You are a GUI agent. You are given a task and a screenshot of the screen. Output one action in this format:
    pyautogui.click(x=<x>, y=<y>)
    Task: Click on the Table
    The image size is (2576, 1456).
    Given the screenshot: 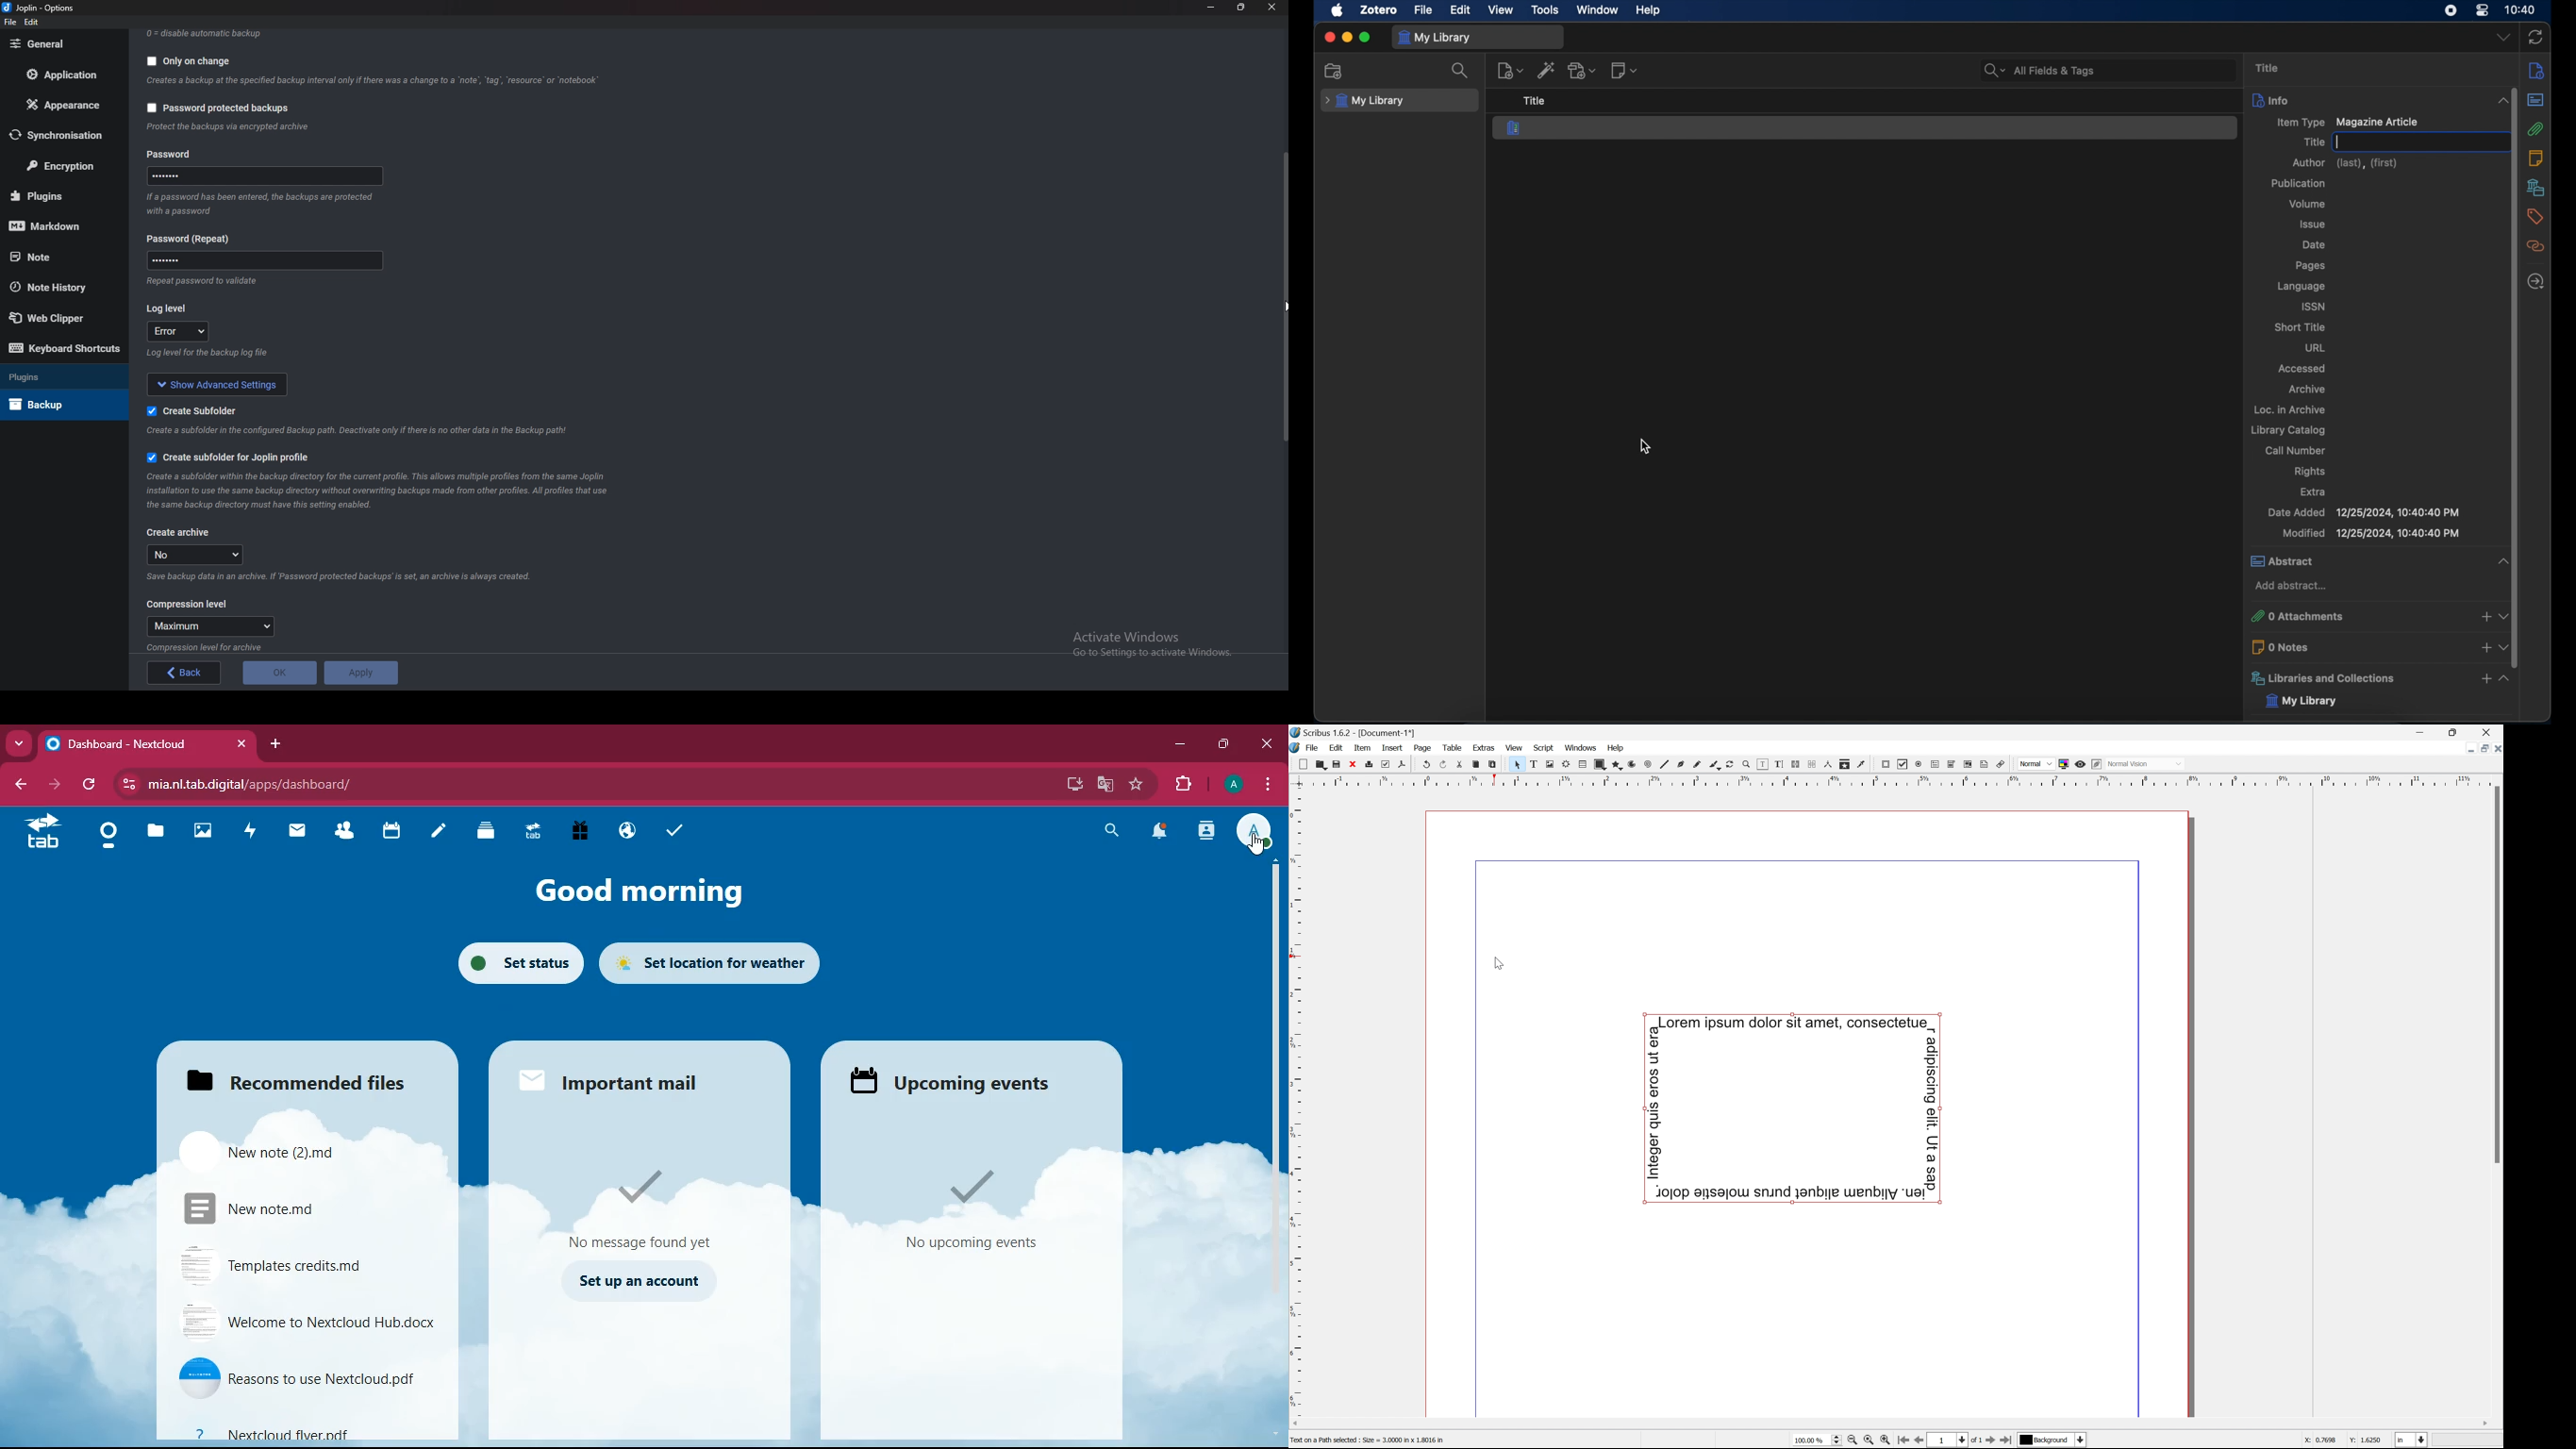 What is the action you would take?
    pyautogui.click(x=1582, y=763)
    